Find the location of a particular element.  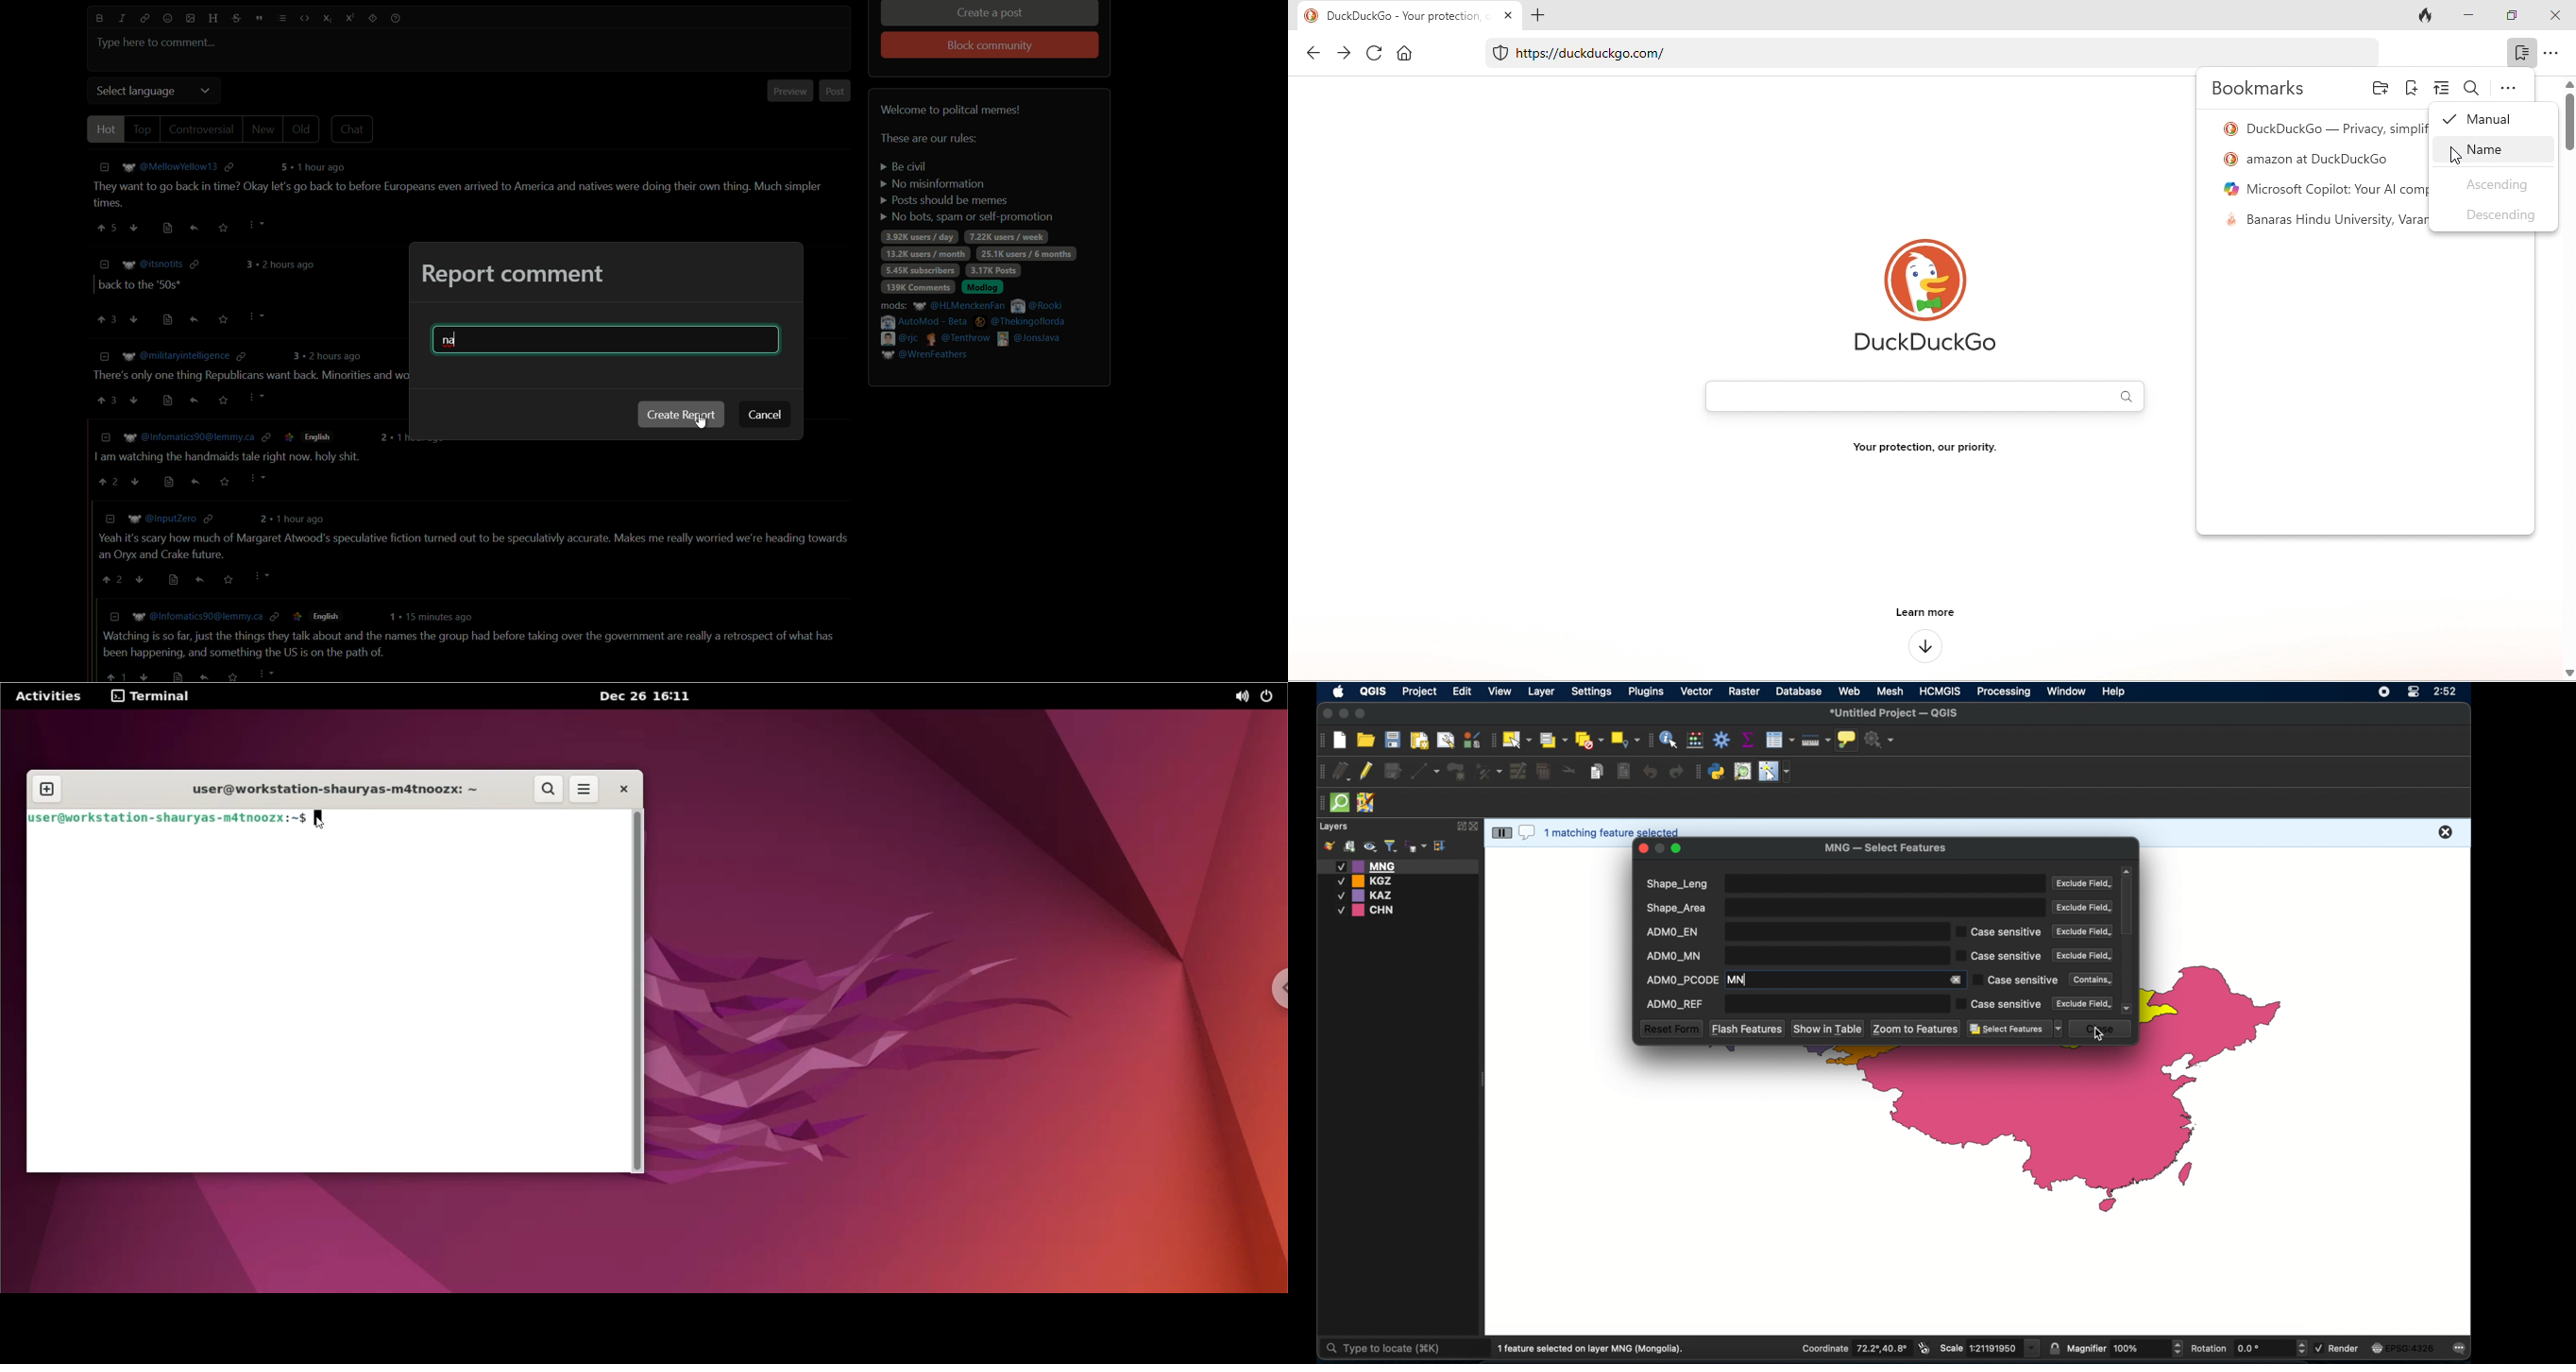

close is located at coordinates (2558, 17).